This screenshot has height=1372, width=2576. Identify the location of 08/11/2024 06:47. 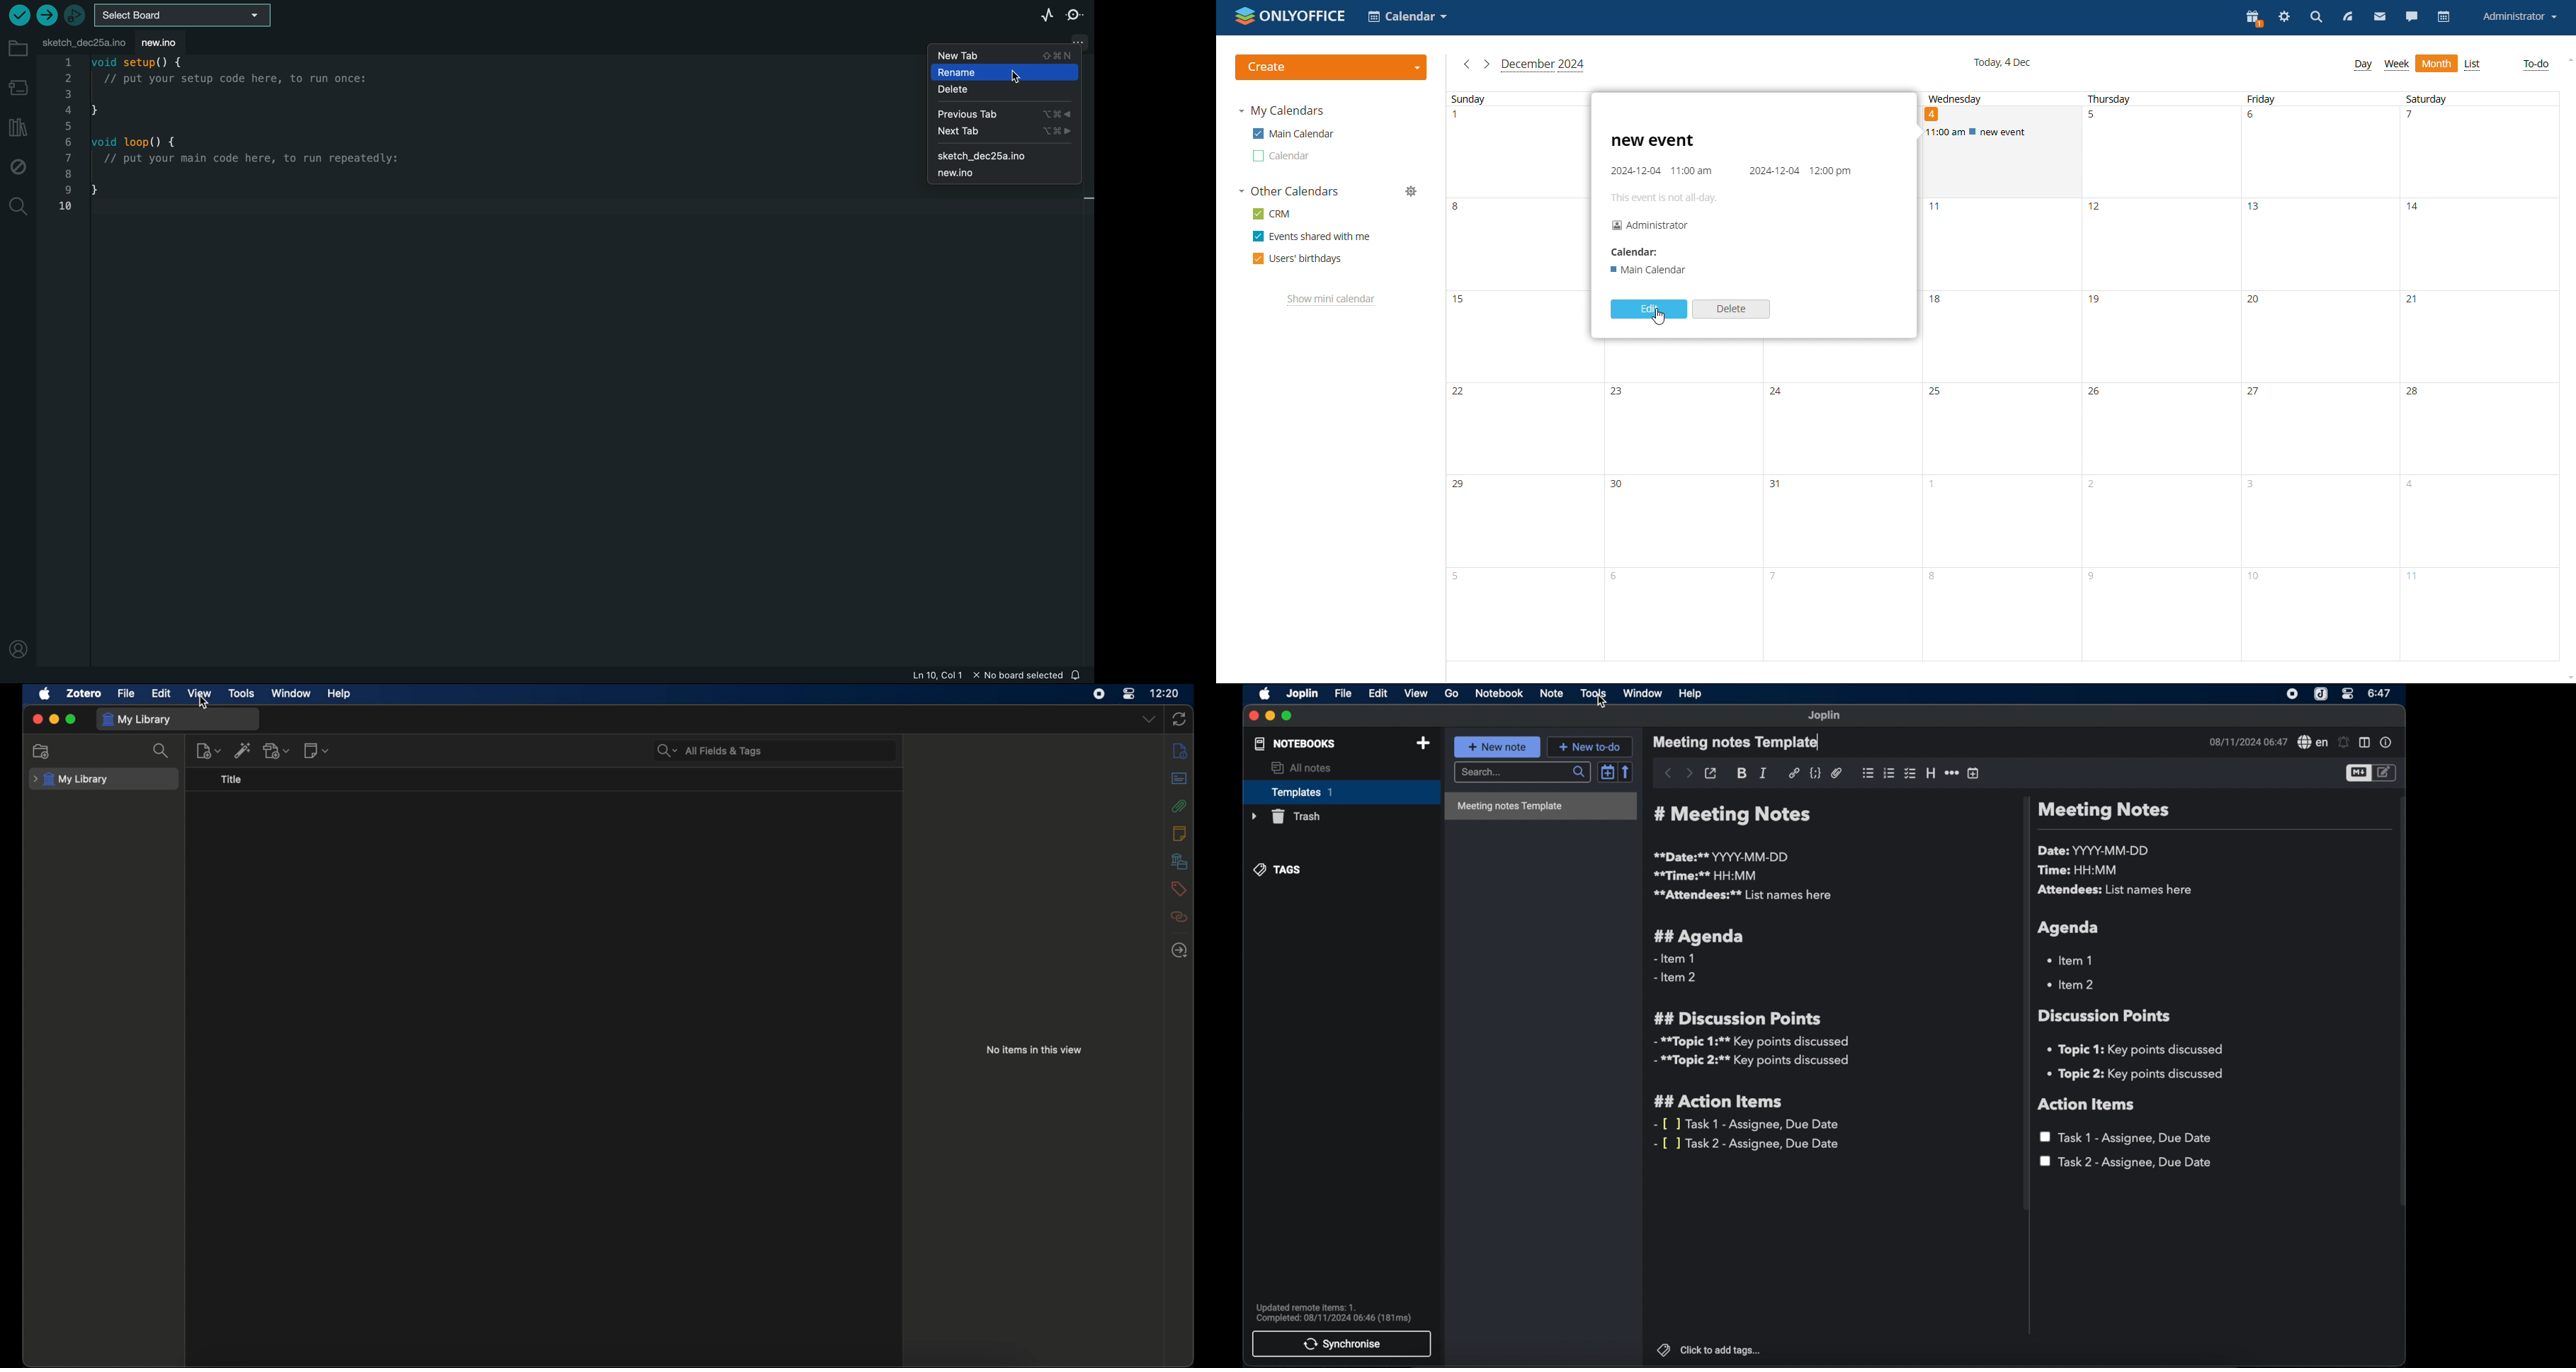
(2247, 742).